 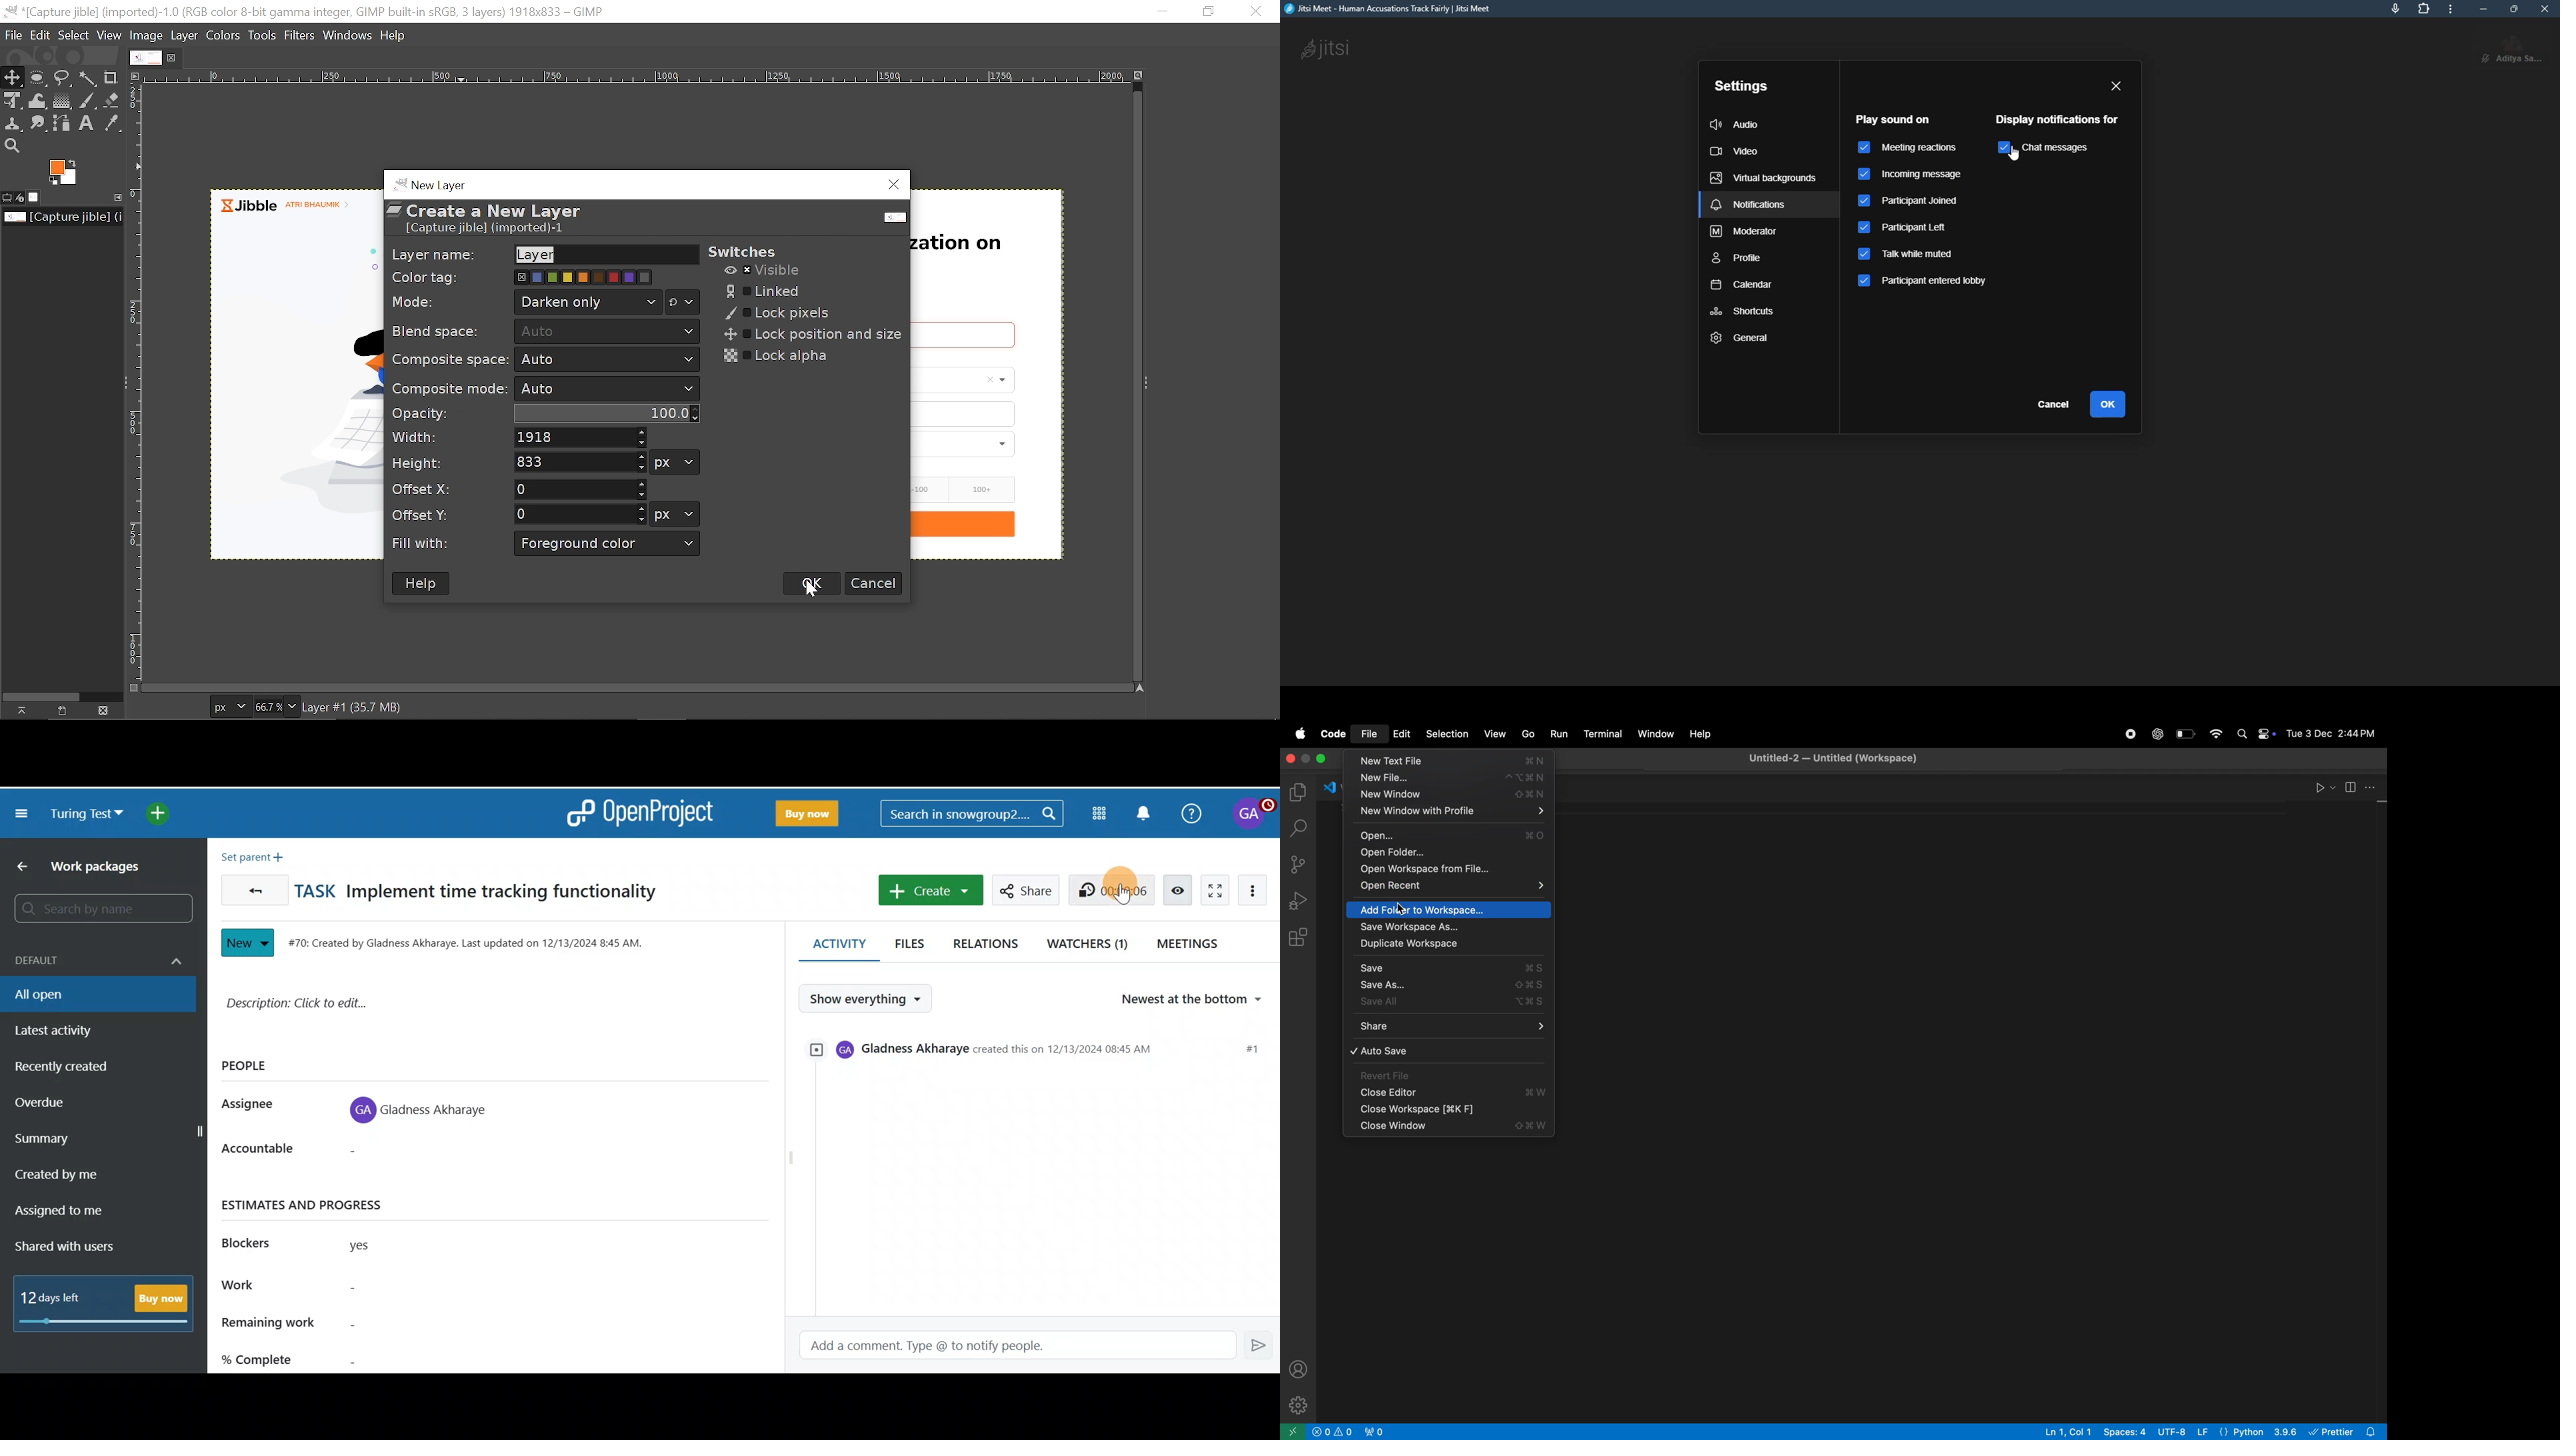 What do you see at coordinates (174, 57) in the screenshot?
I see `Close tab` at bounding box center [174, 57].